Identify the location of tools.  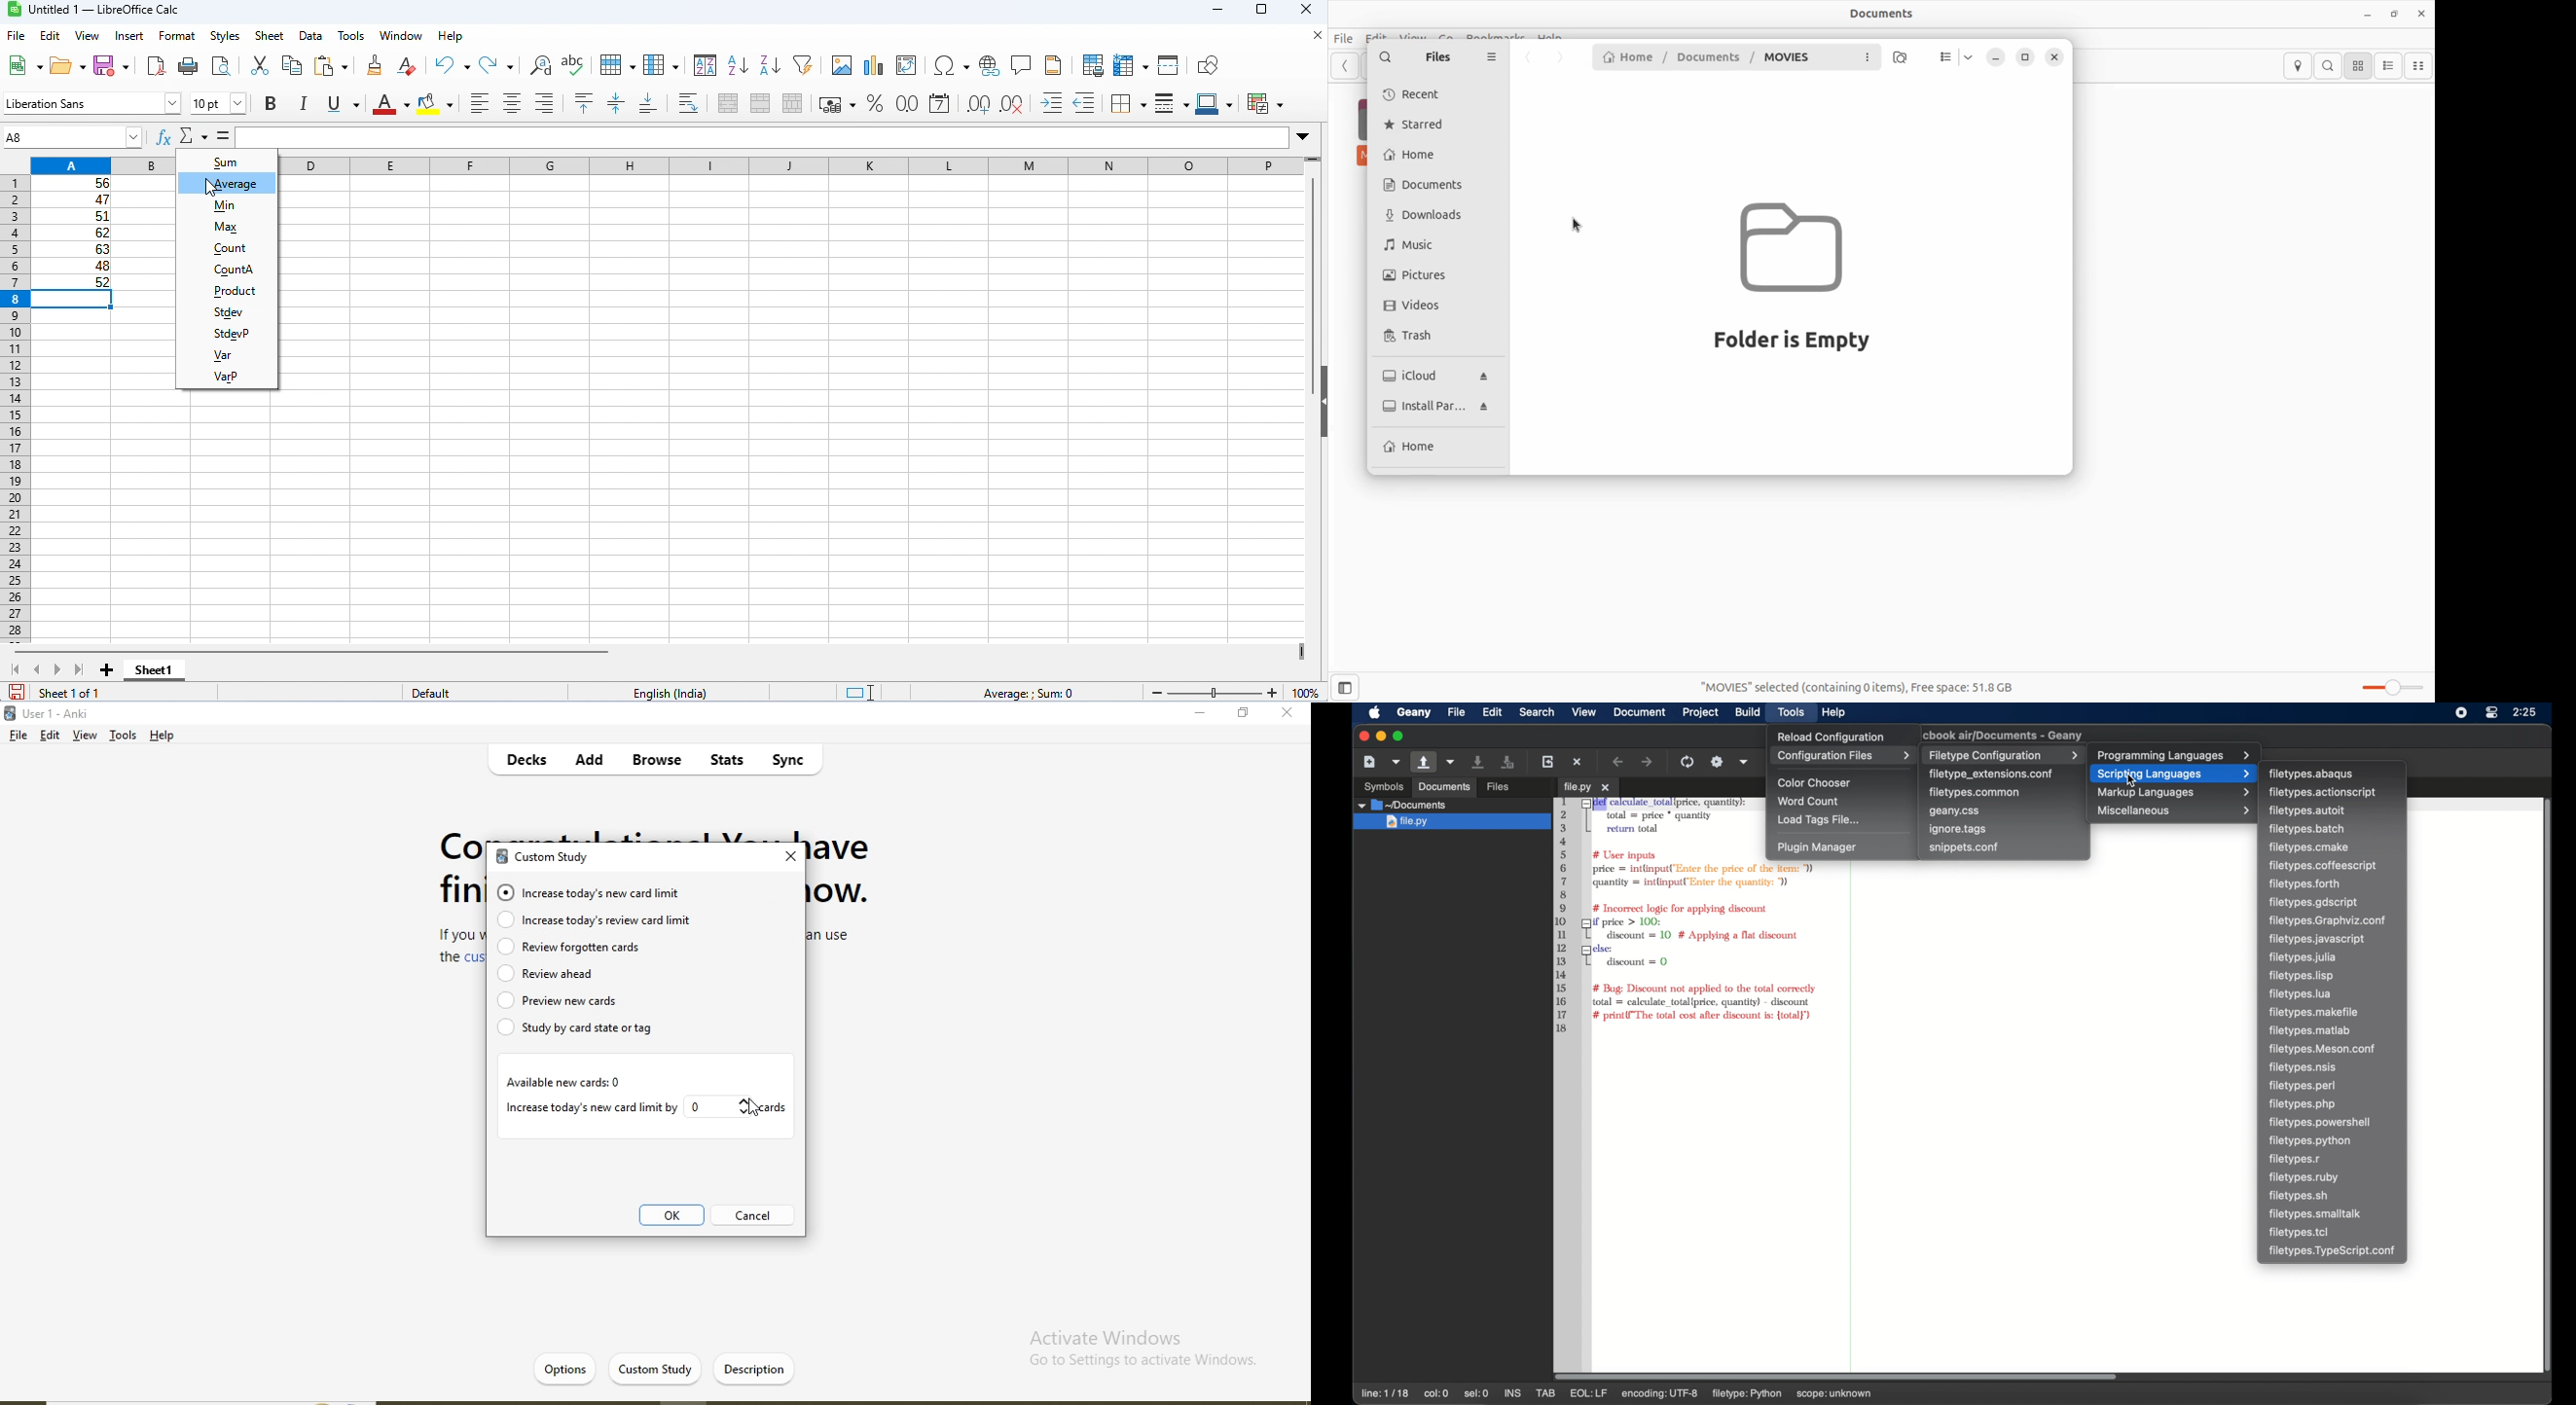
(123, 738).